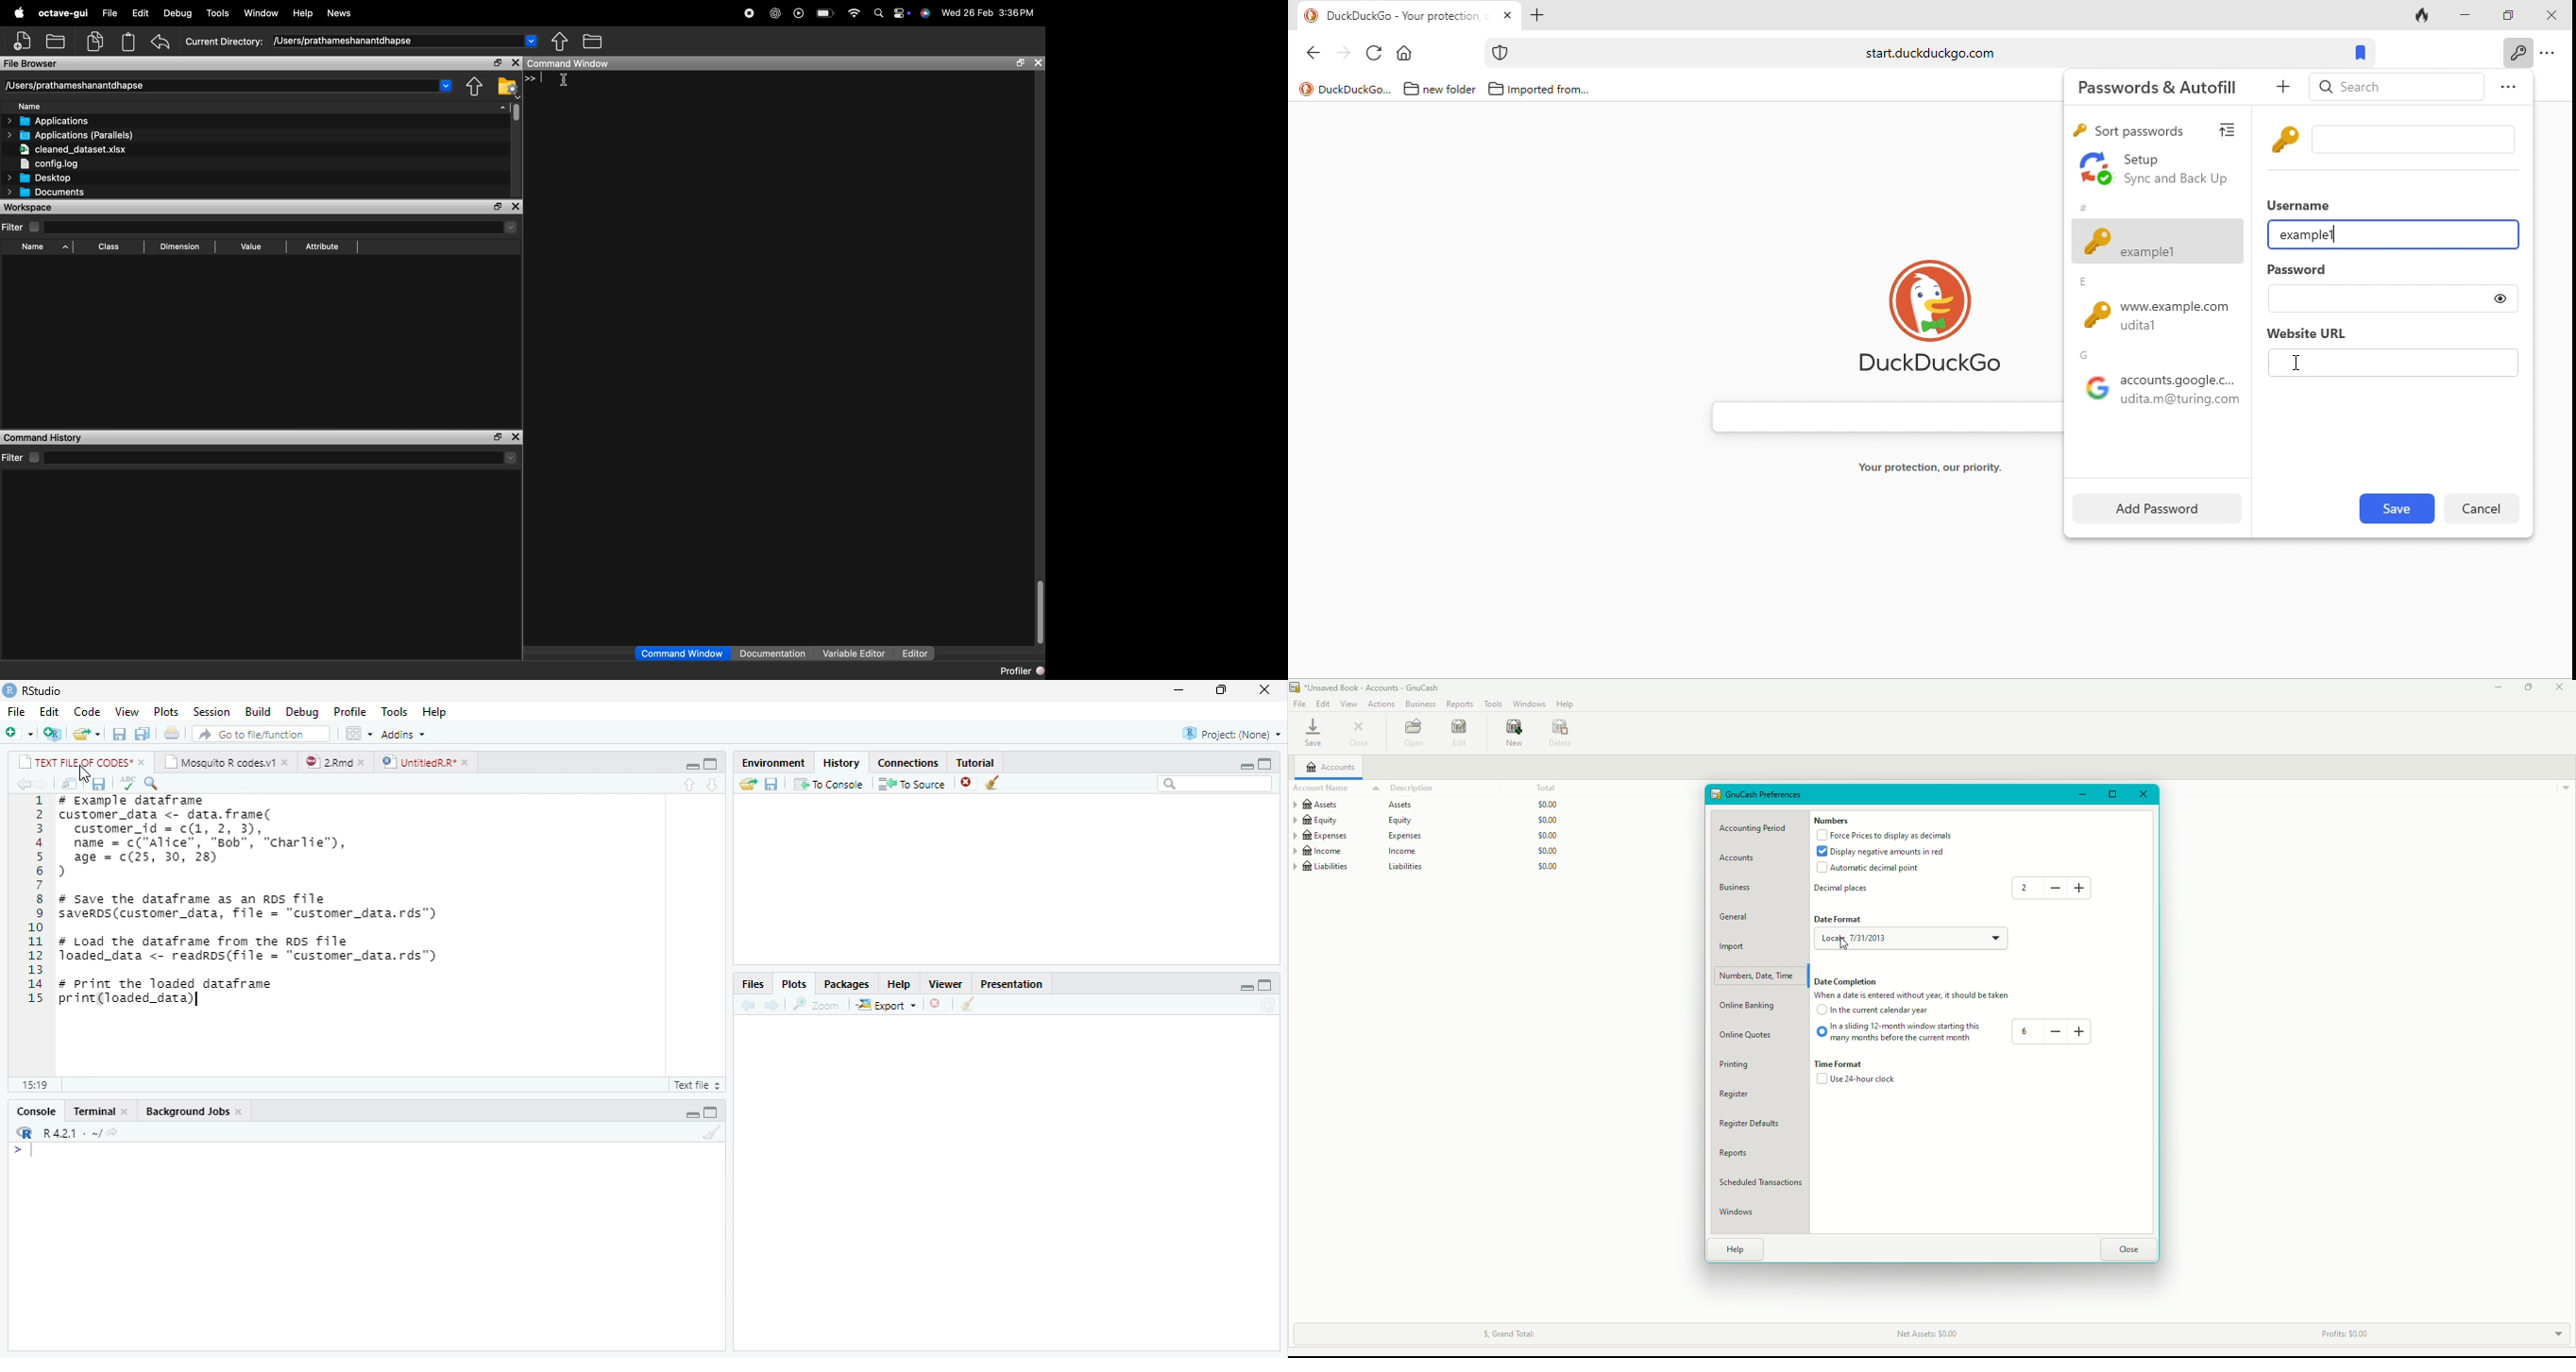  I want to click on clear, so click(993, 783).